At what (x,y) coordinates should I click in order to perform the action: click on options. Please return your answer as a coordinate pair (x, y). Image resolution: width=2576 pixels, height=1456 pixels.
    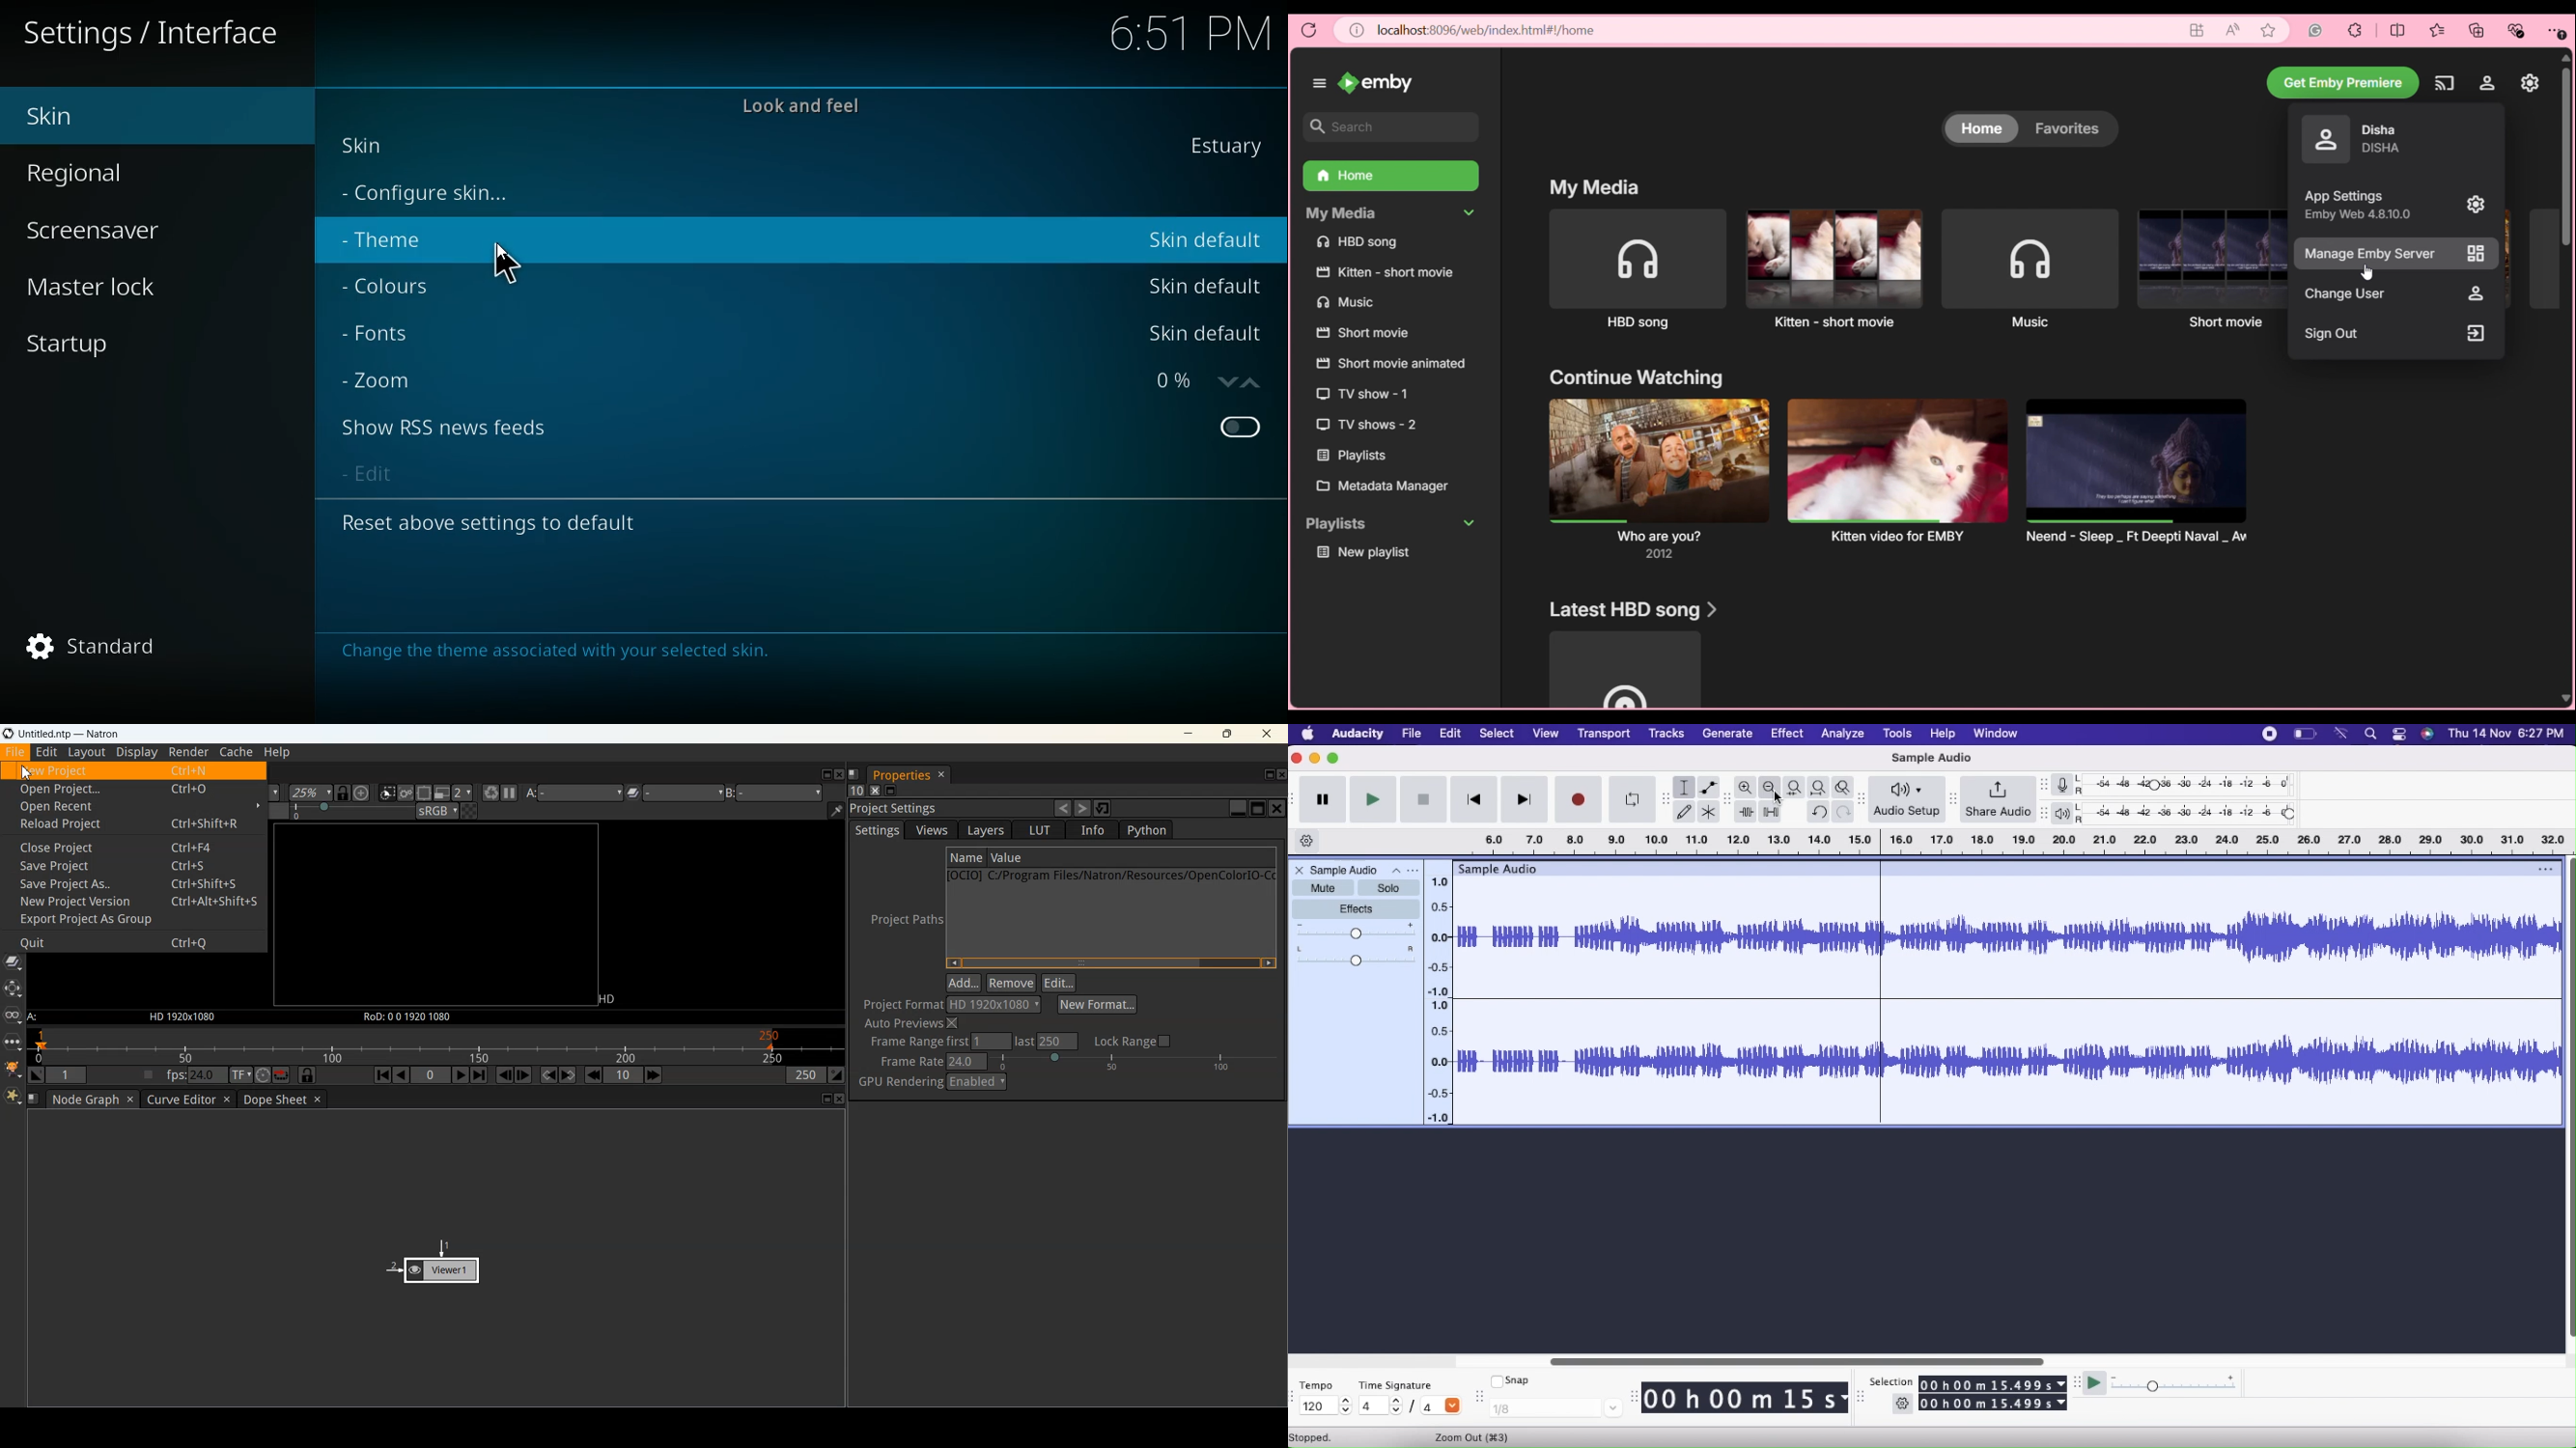
    Looking at the image, I should click on (2401, 738).